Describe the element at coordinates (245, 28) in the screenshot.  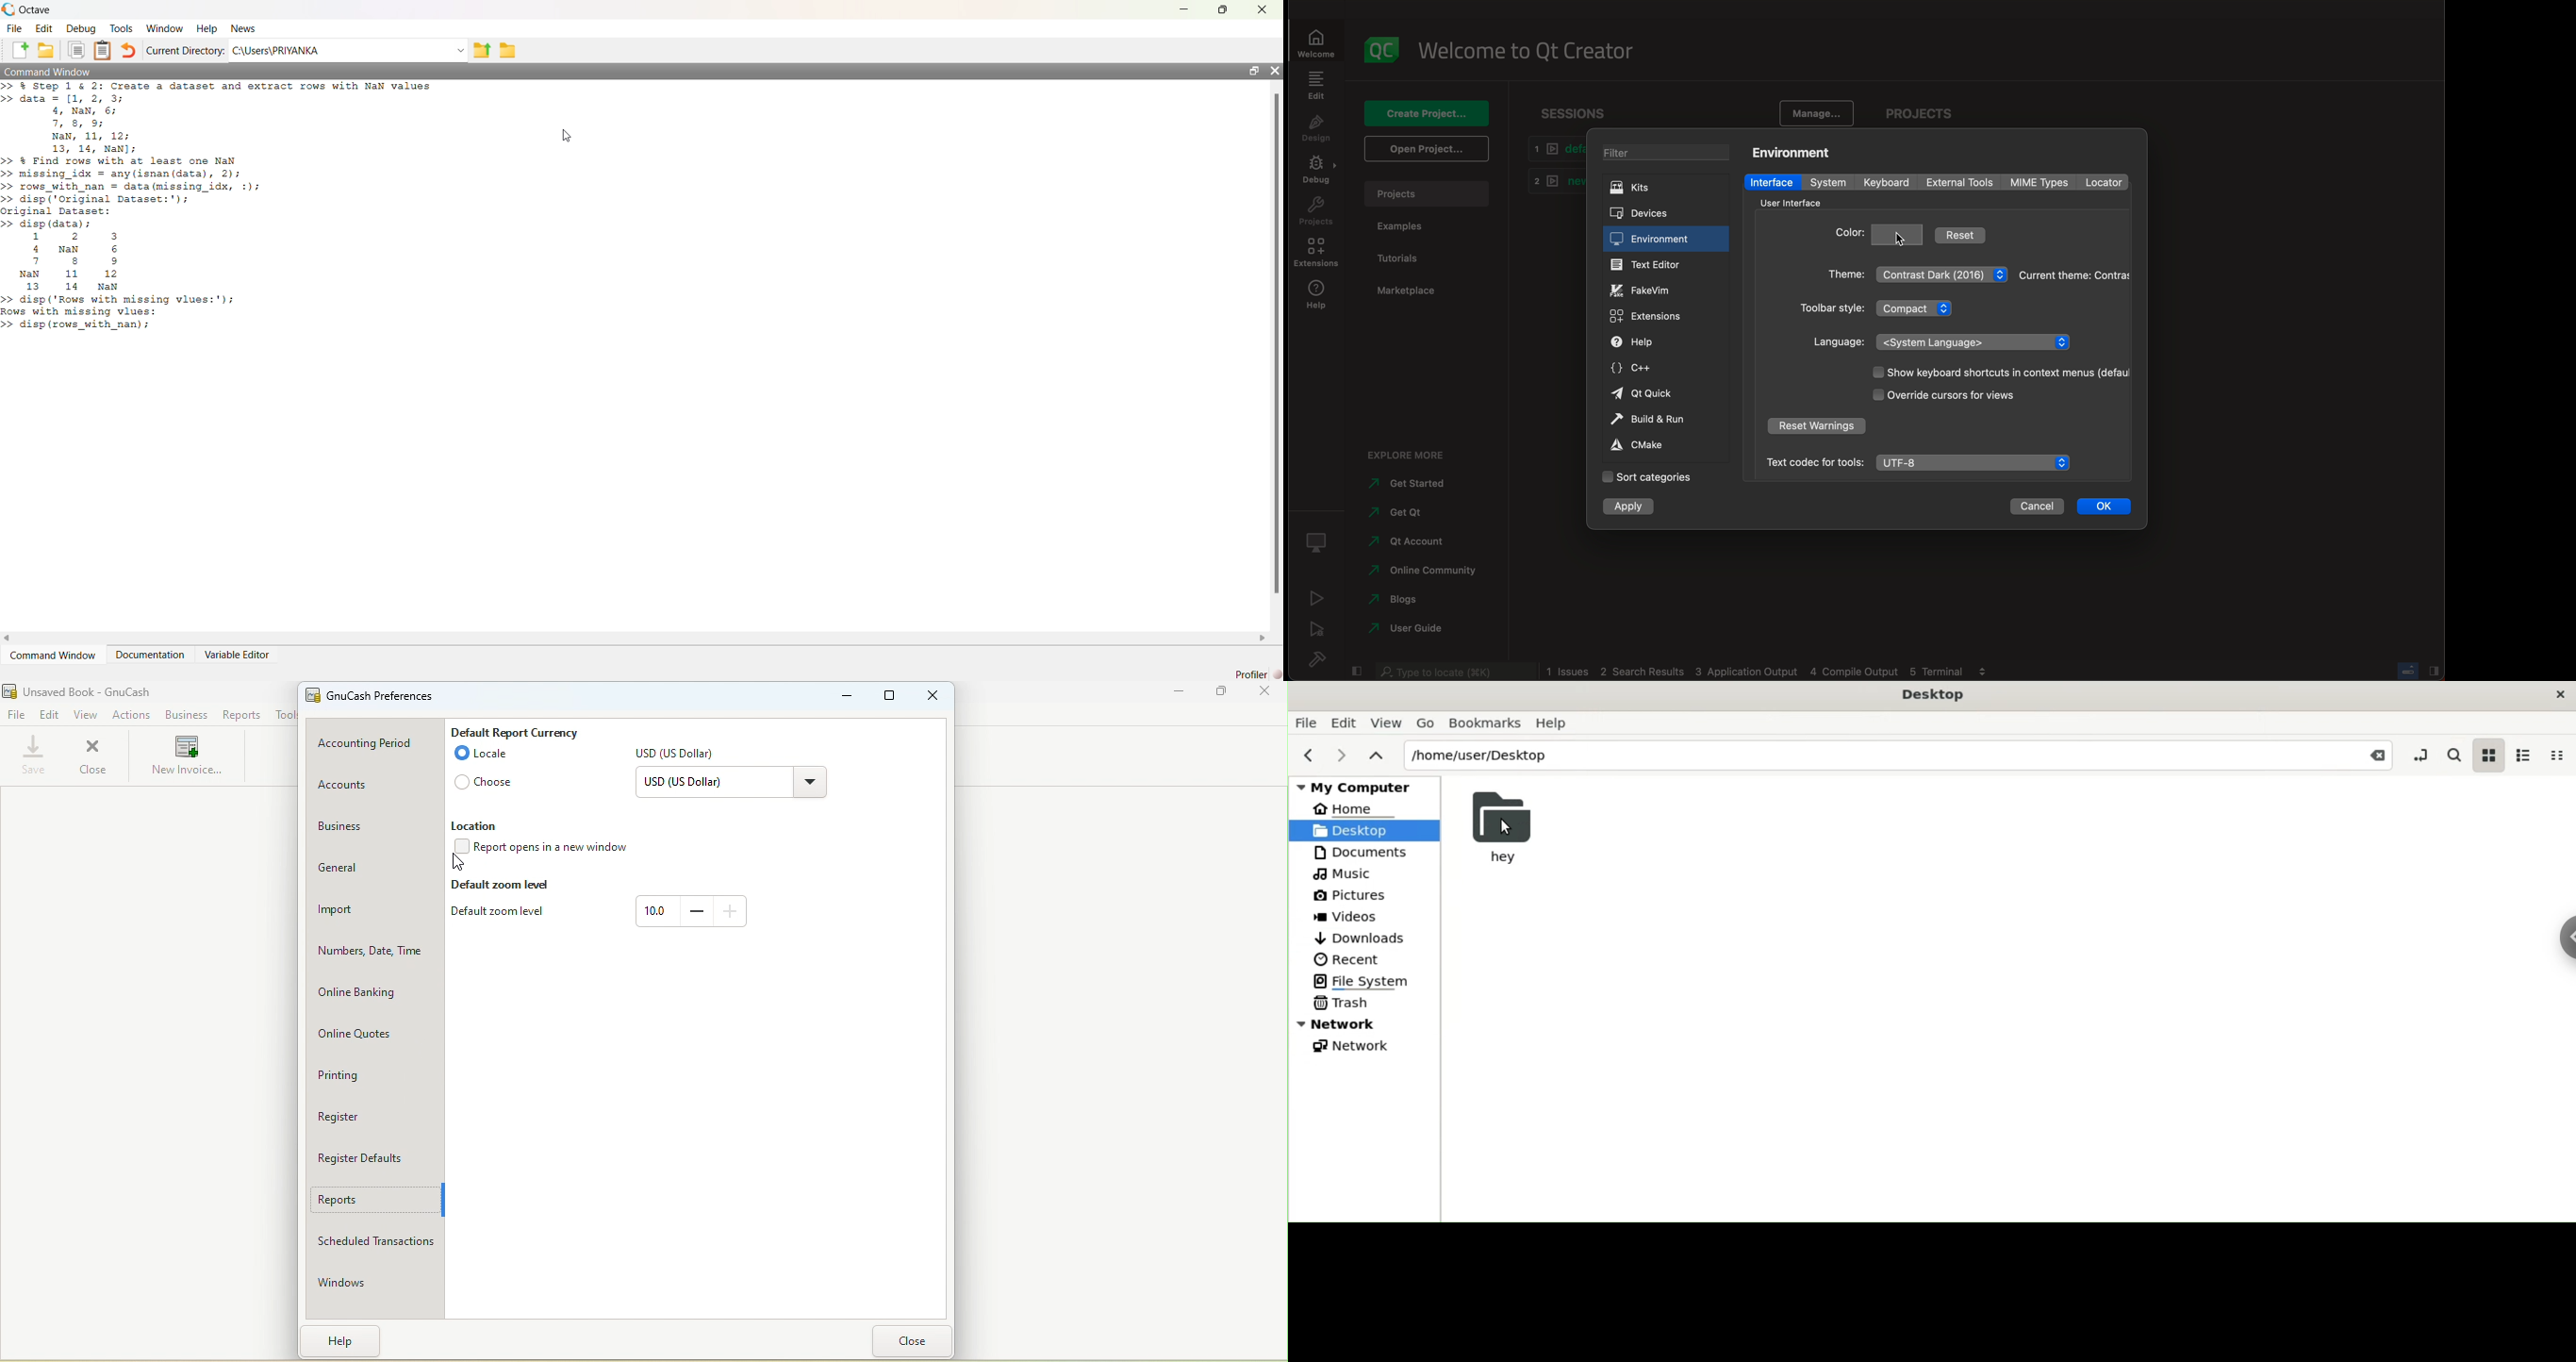
I see `News` at that location.